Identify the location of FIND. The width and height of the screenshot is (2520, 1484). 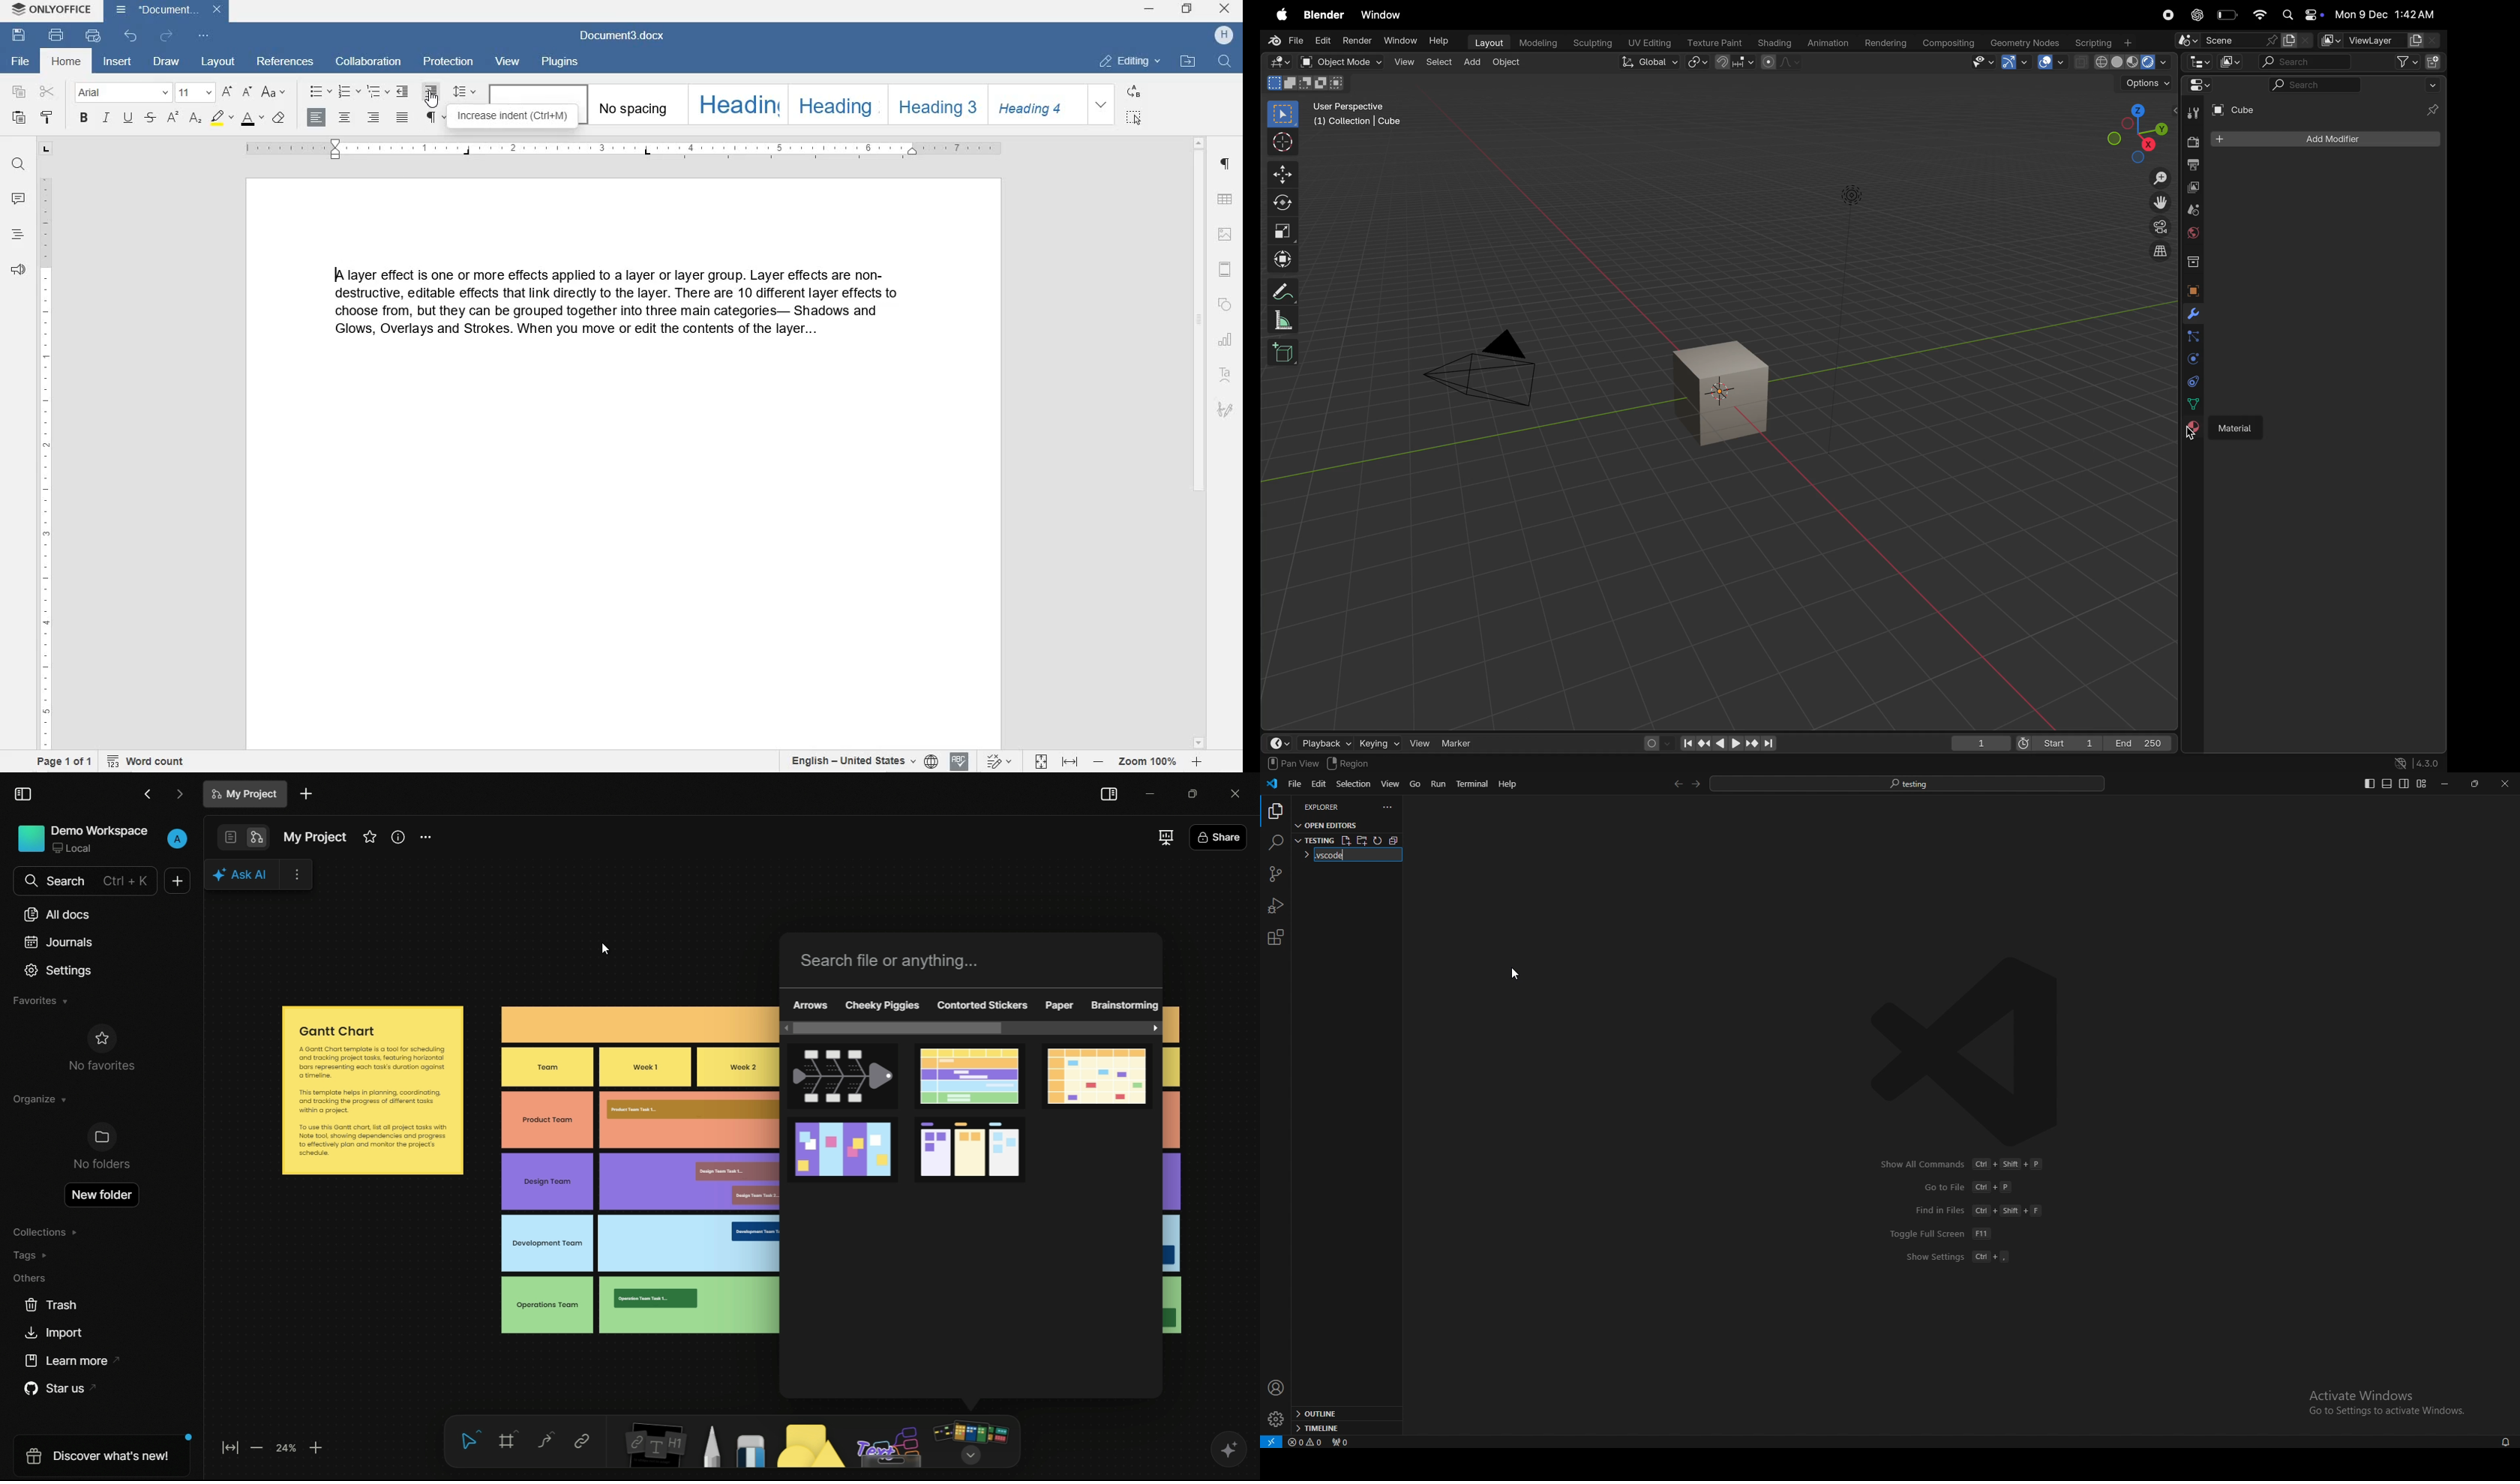
(19, 166).